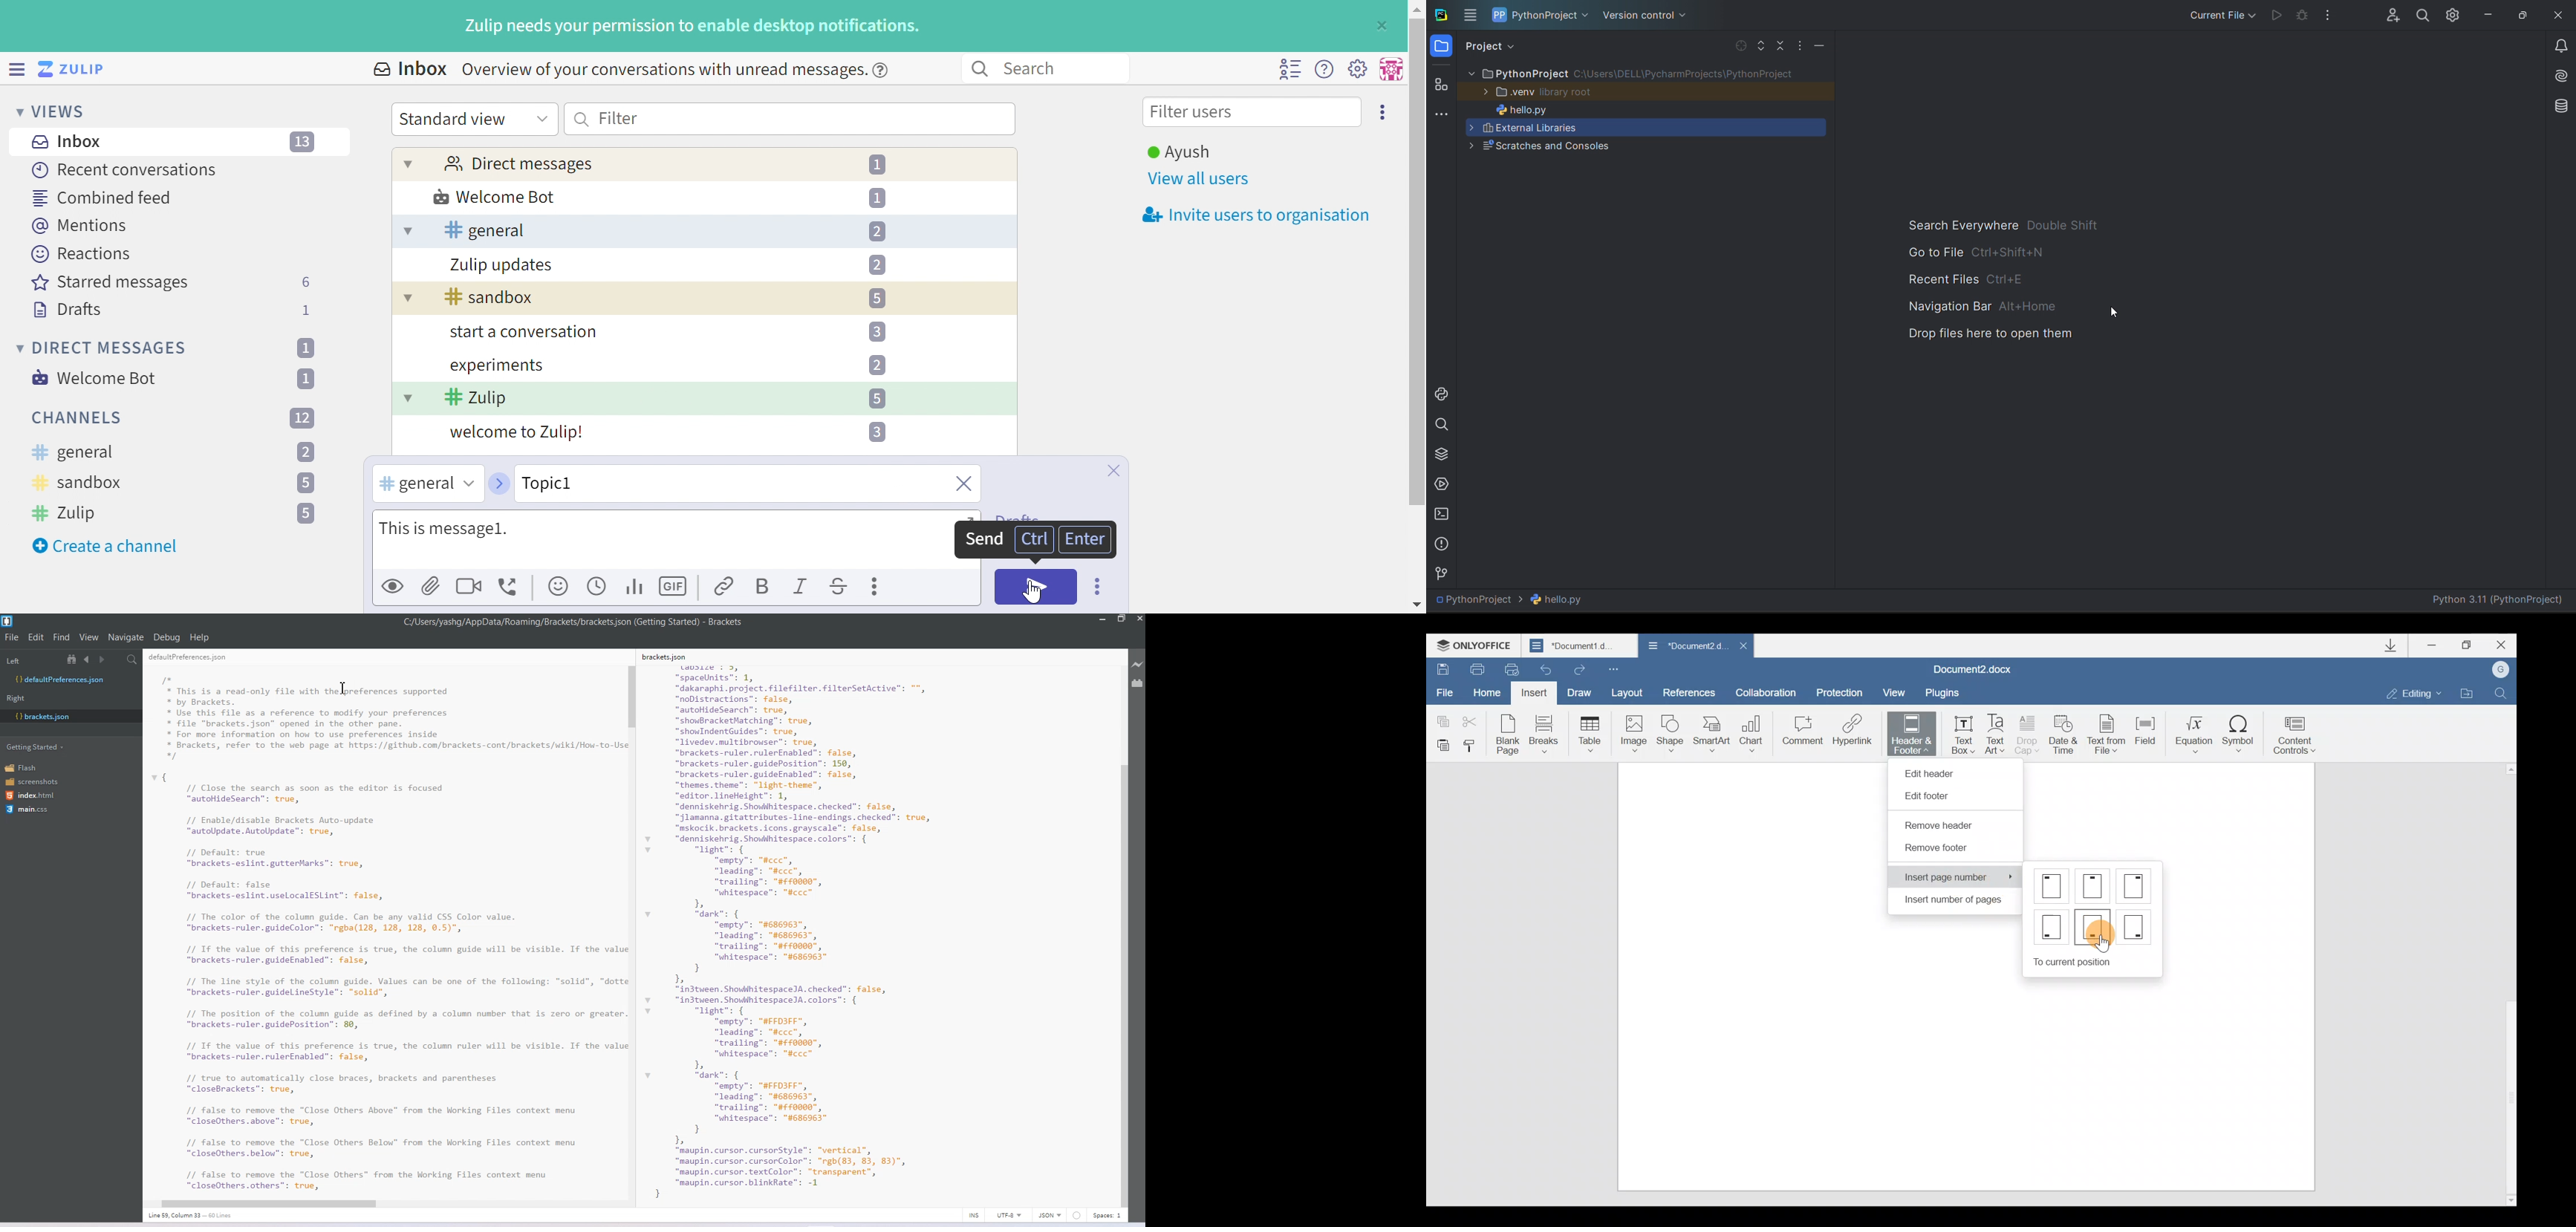  I want to click on Close, so click(1139, 620).